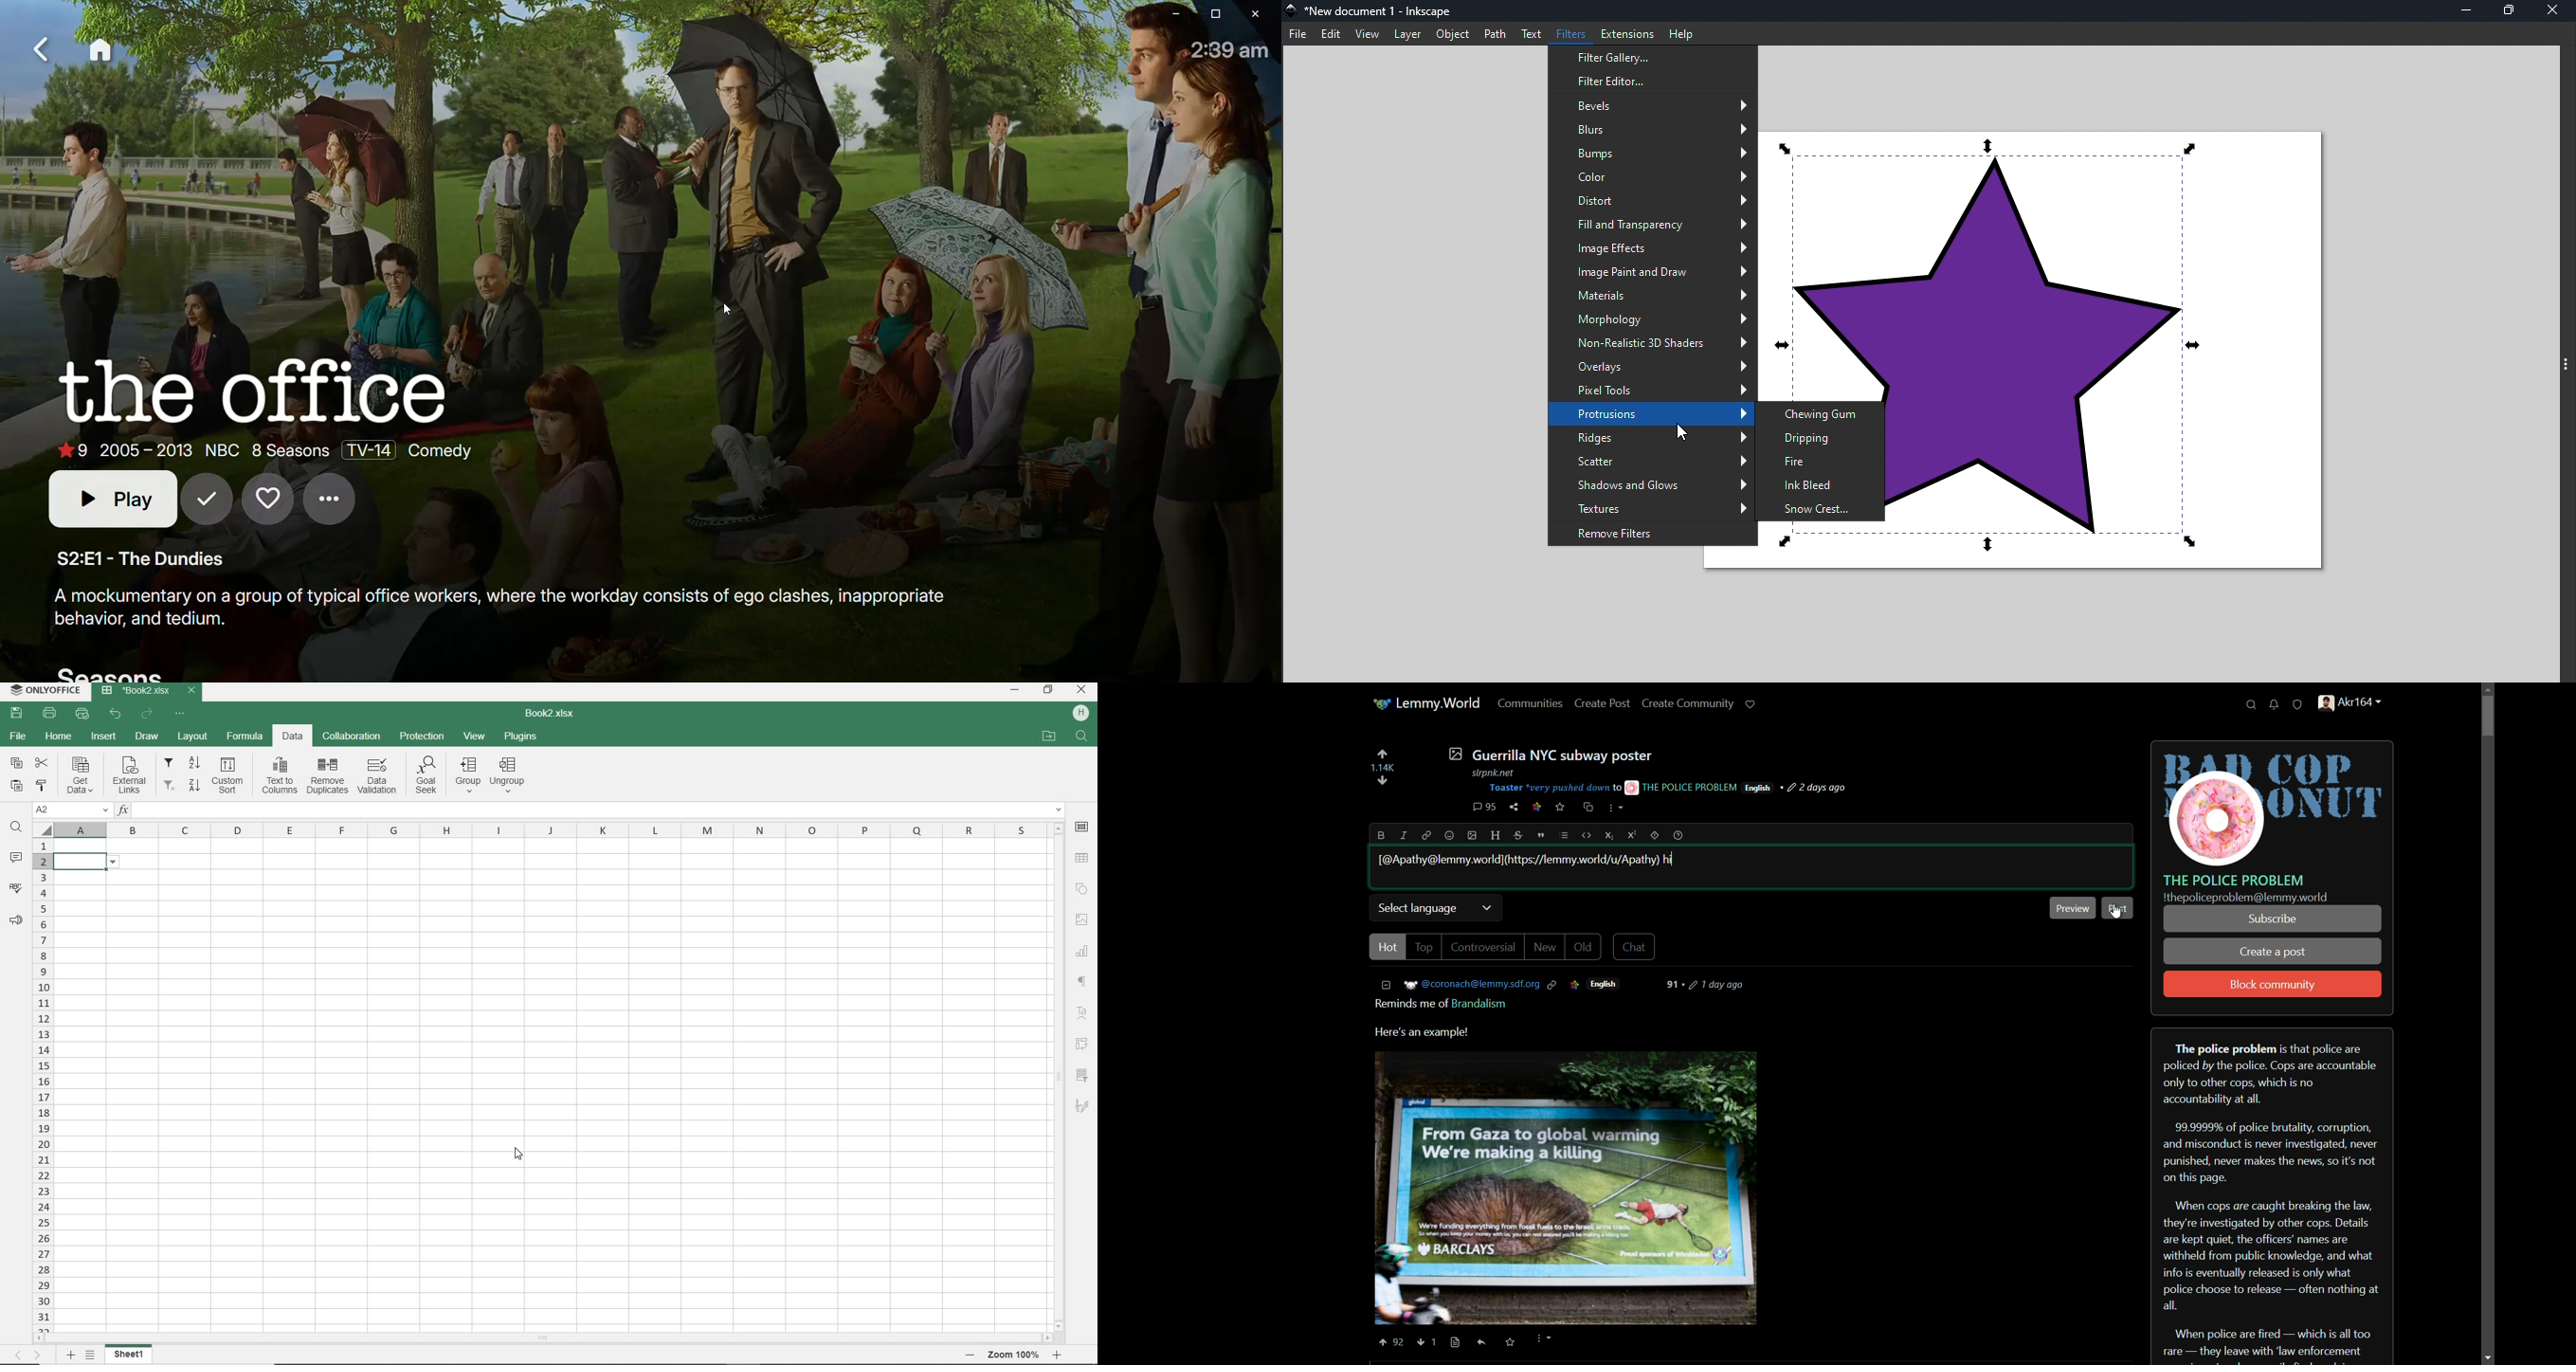 The width and height of the screenshot is (2576, 1372). I want to click on COMMENTS, so click(14, 858).